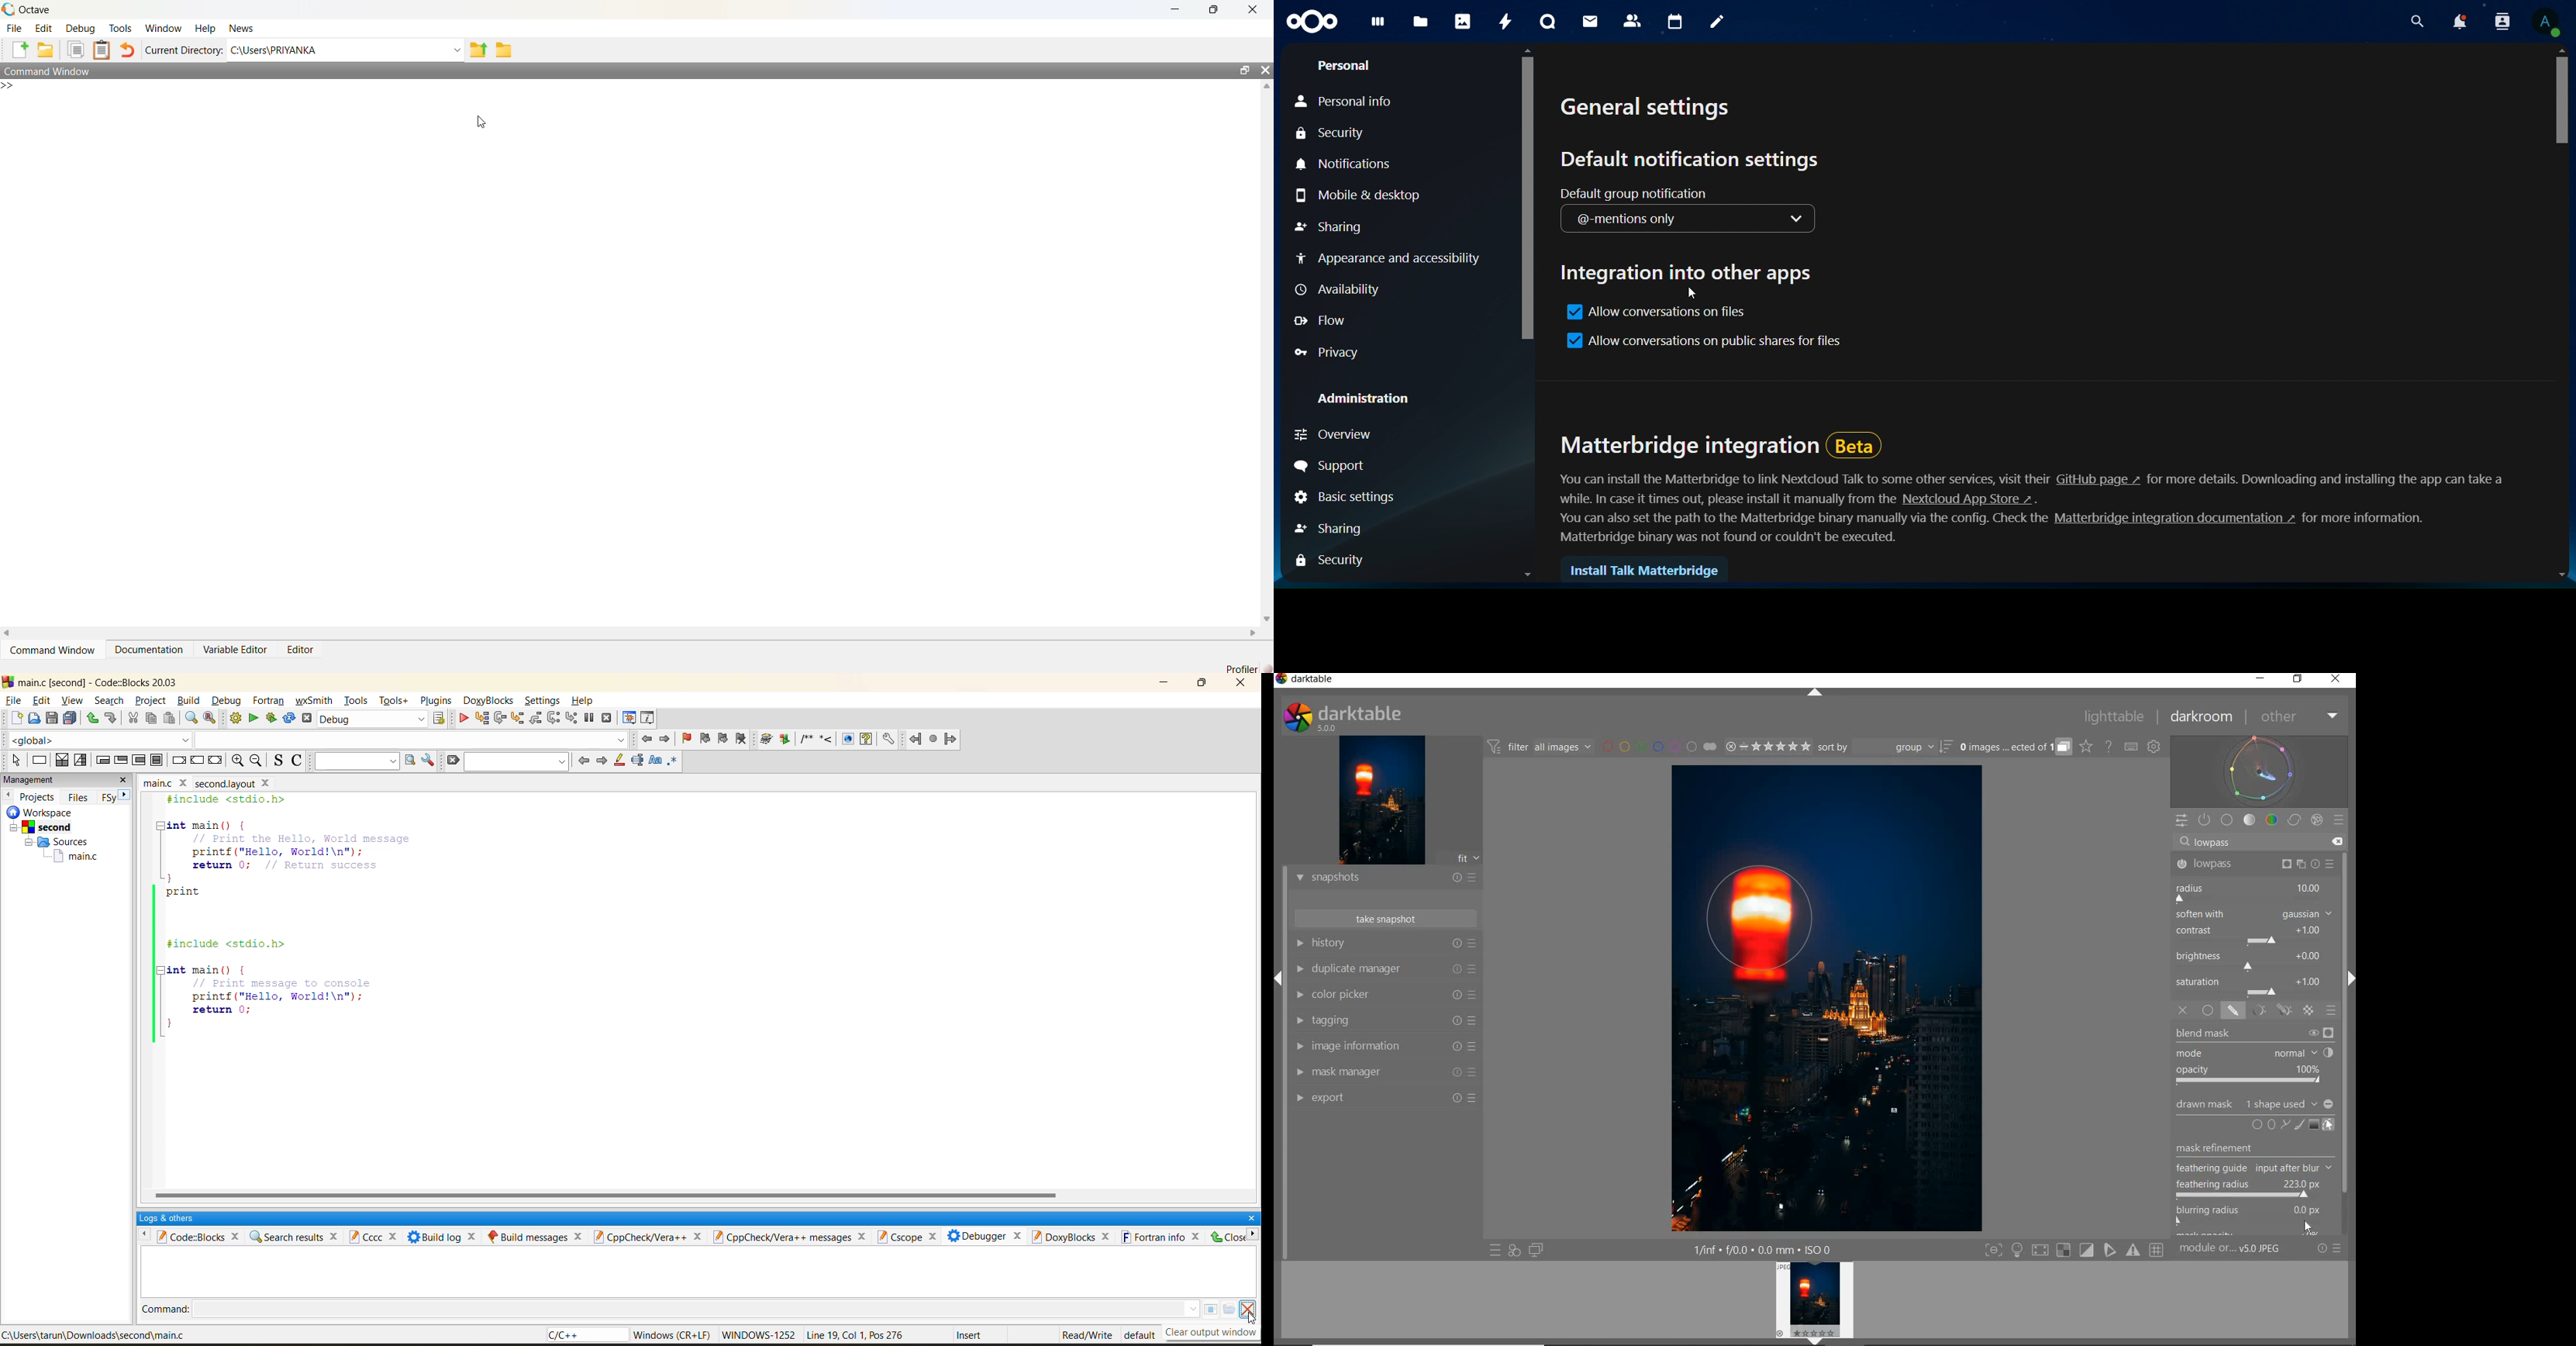  I want to click on OTHER, so click(2299, 717).